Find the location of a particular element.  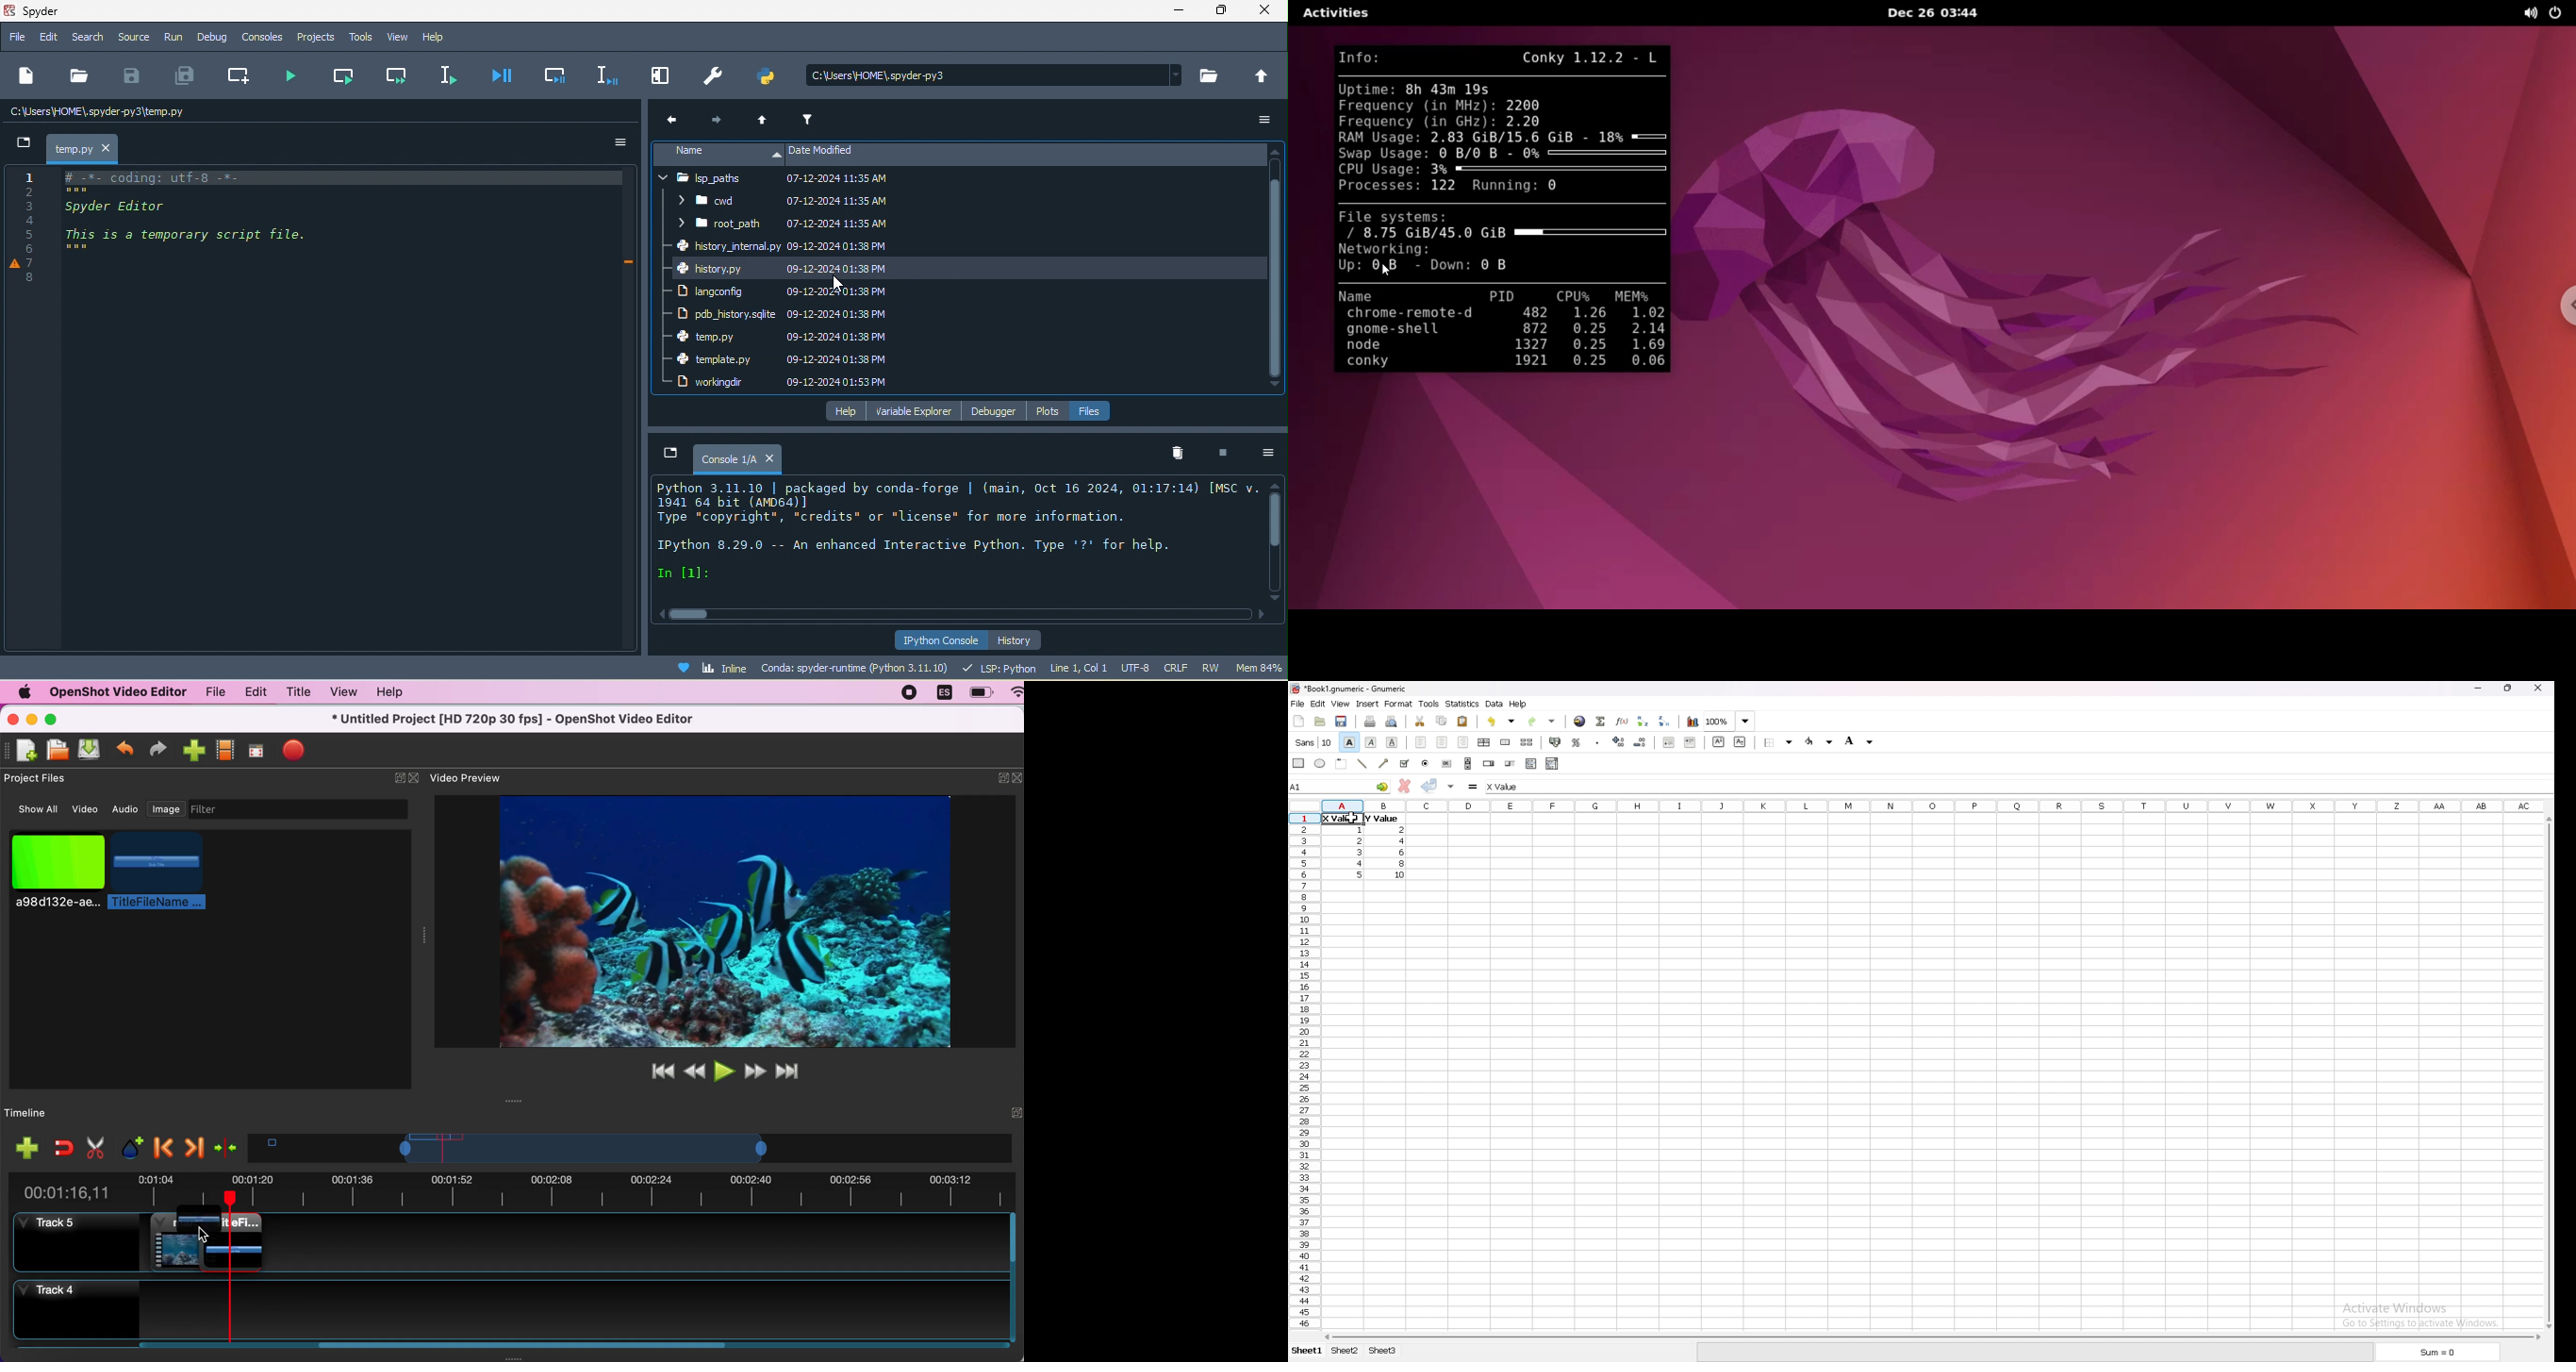

scroll bar is located at coordinates (1931, 1337).